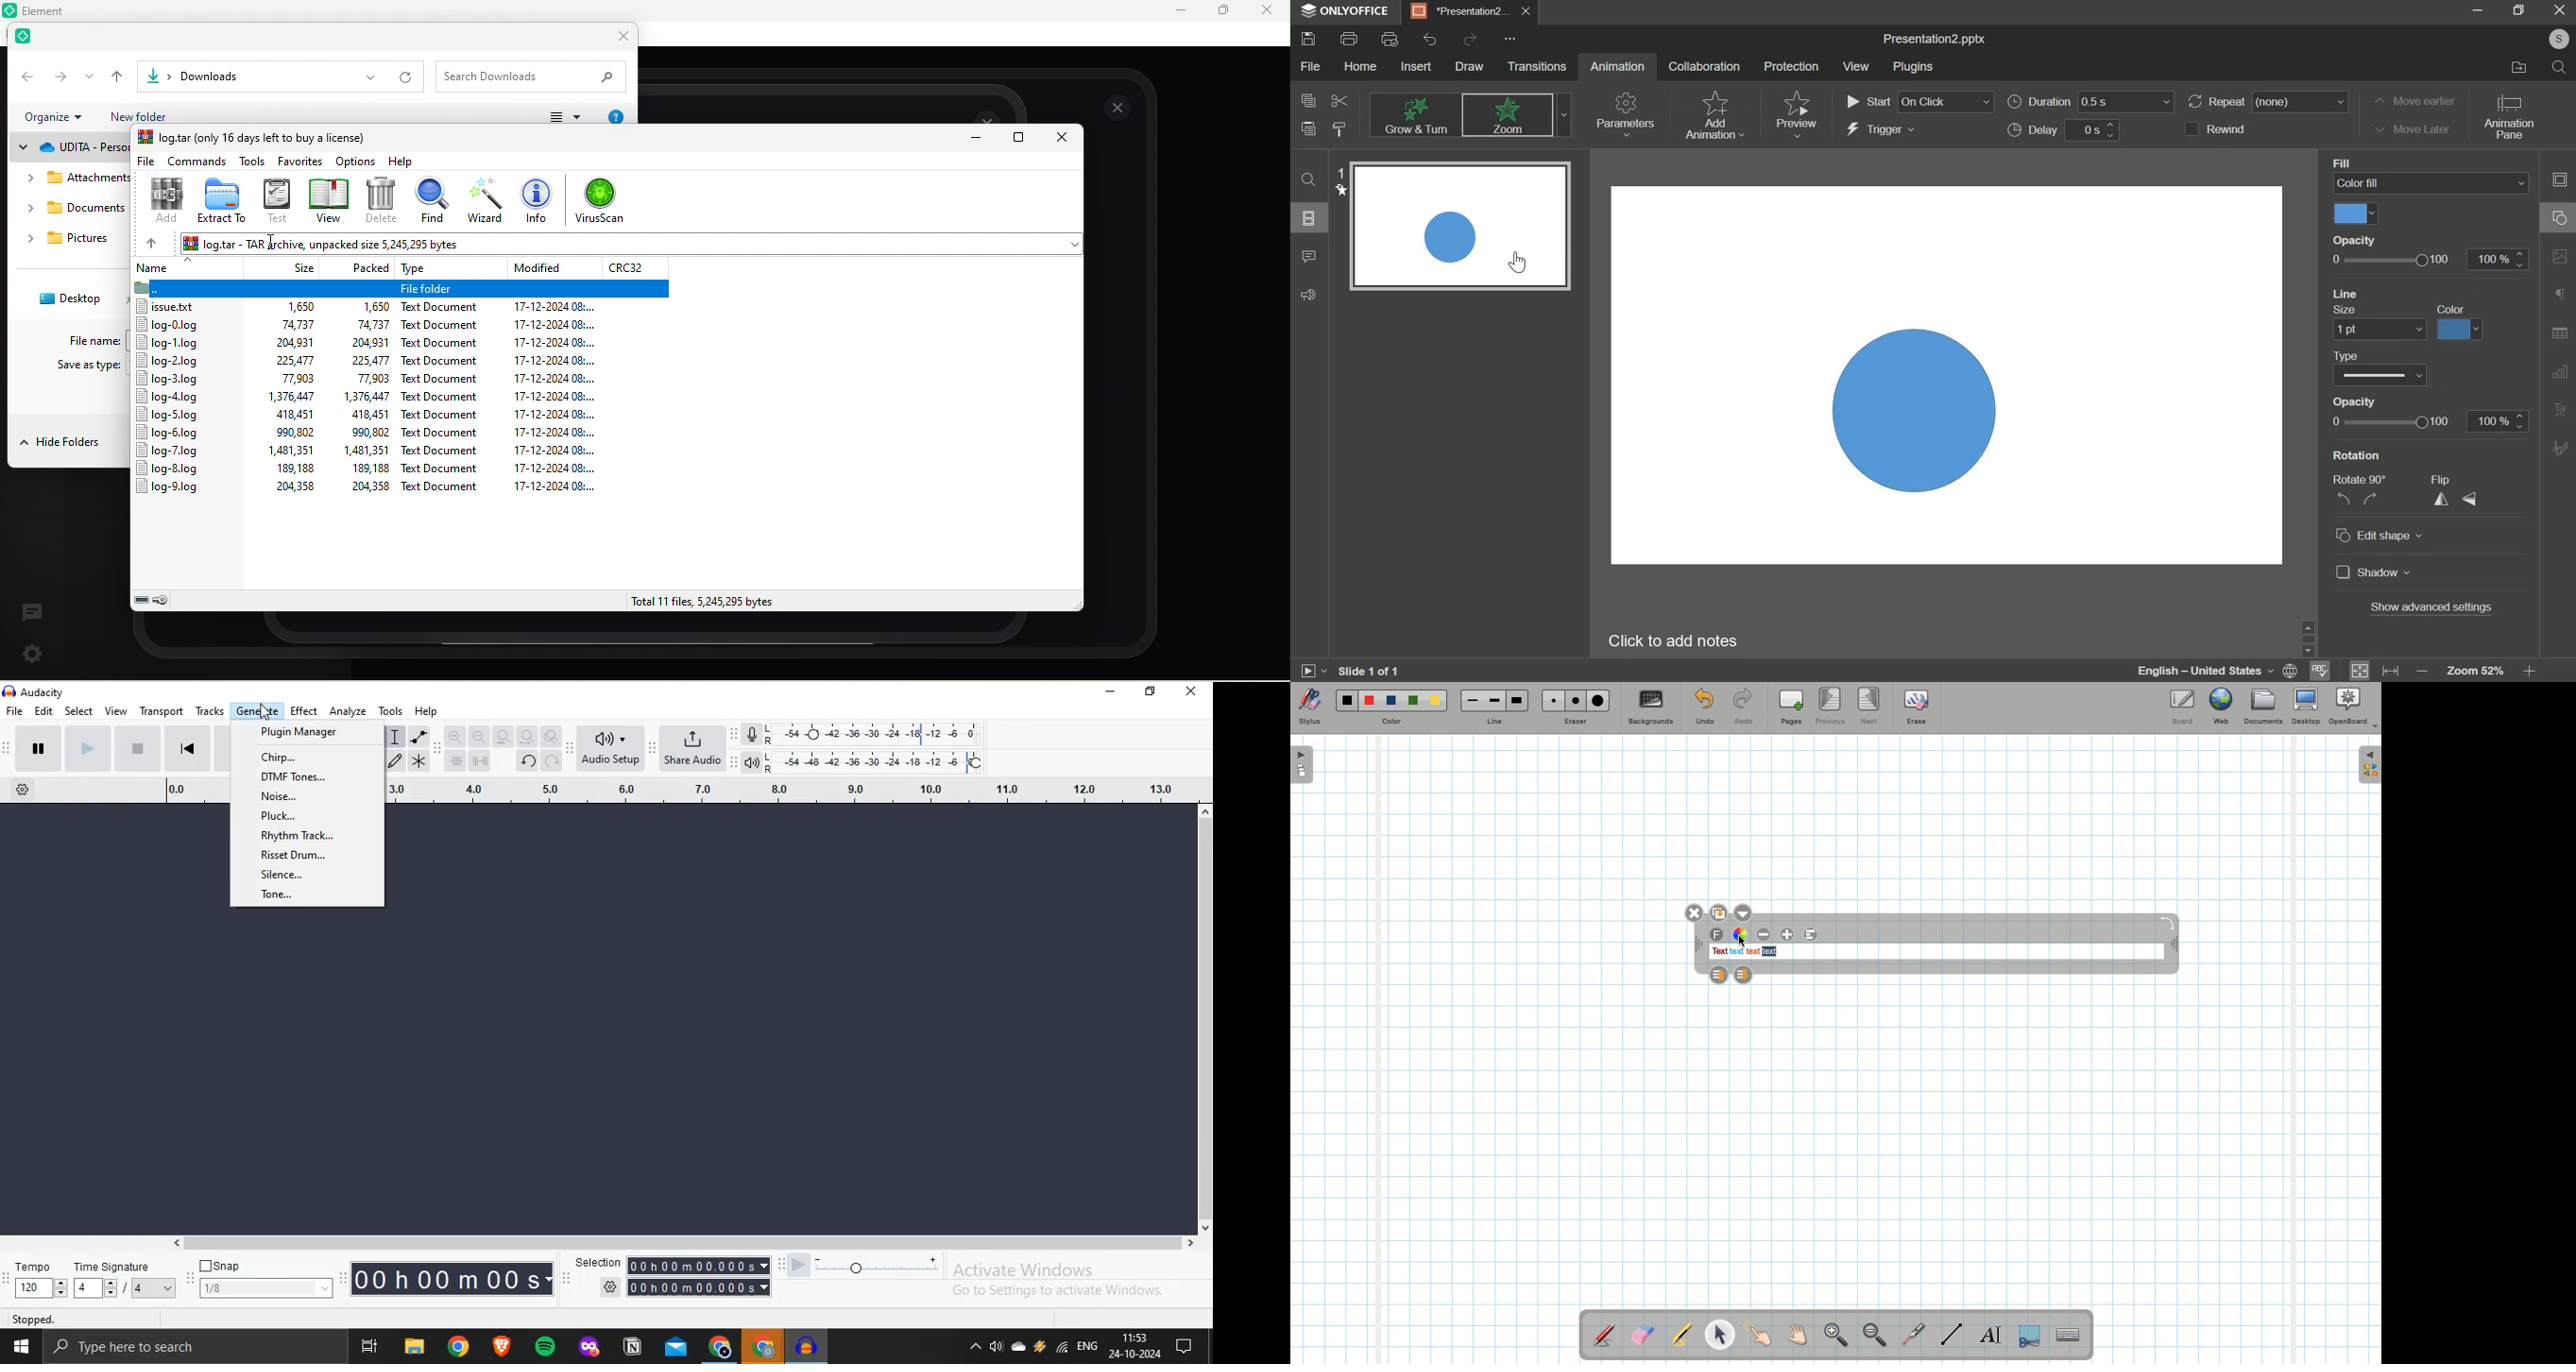  I want to click on 17-12-2024 08:..., so click(556, 486).